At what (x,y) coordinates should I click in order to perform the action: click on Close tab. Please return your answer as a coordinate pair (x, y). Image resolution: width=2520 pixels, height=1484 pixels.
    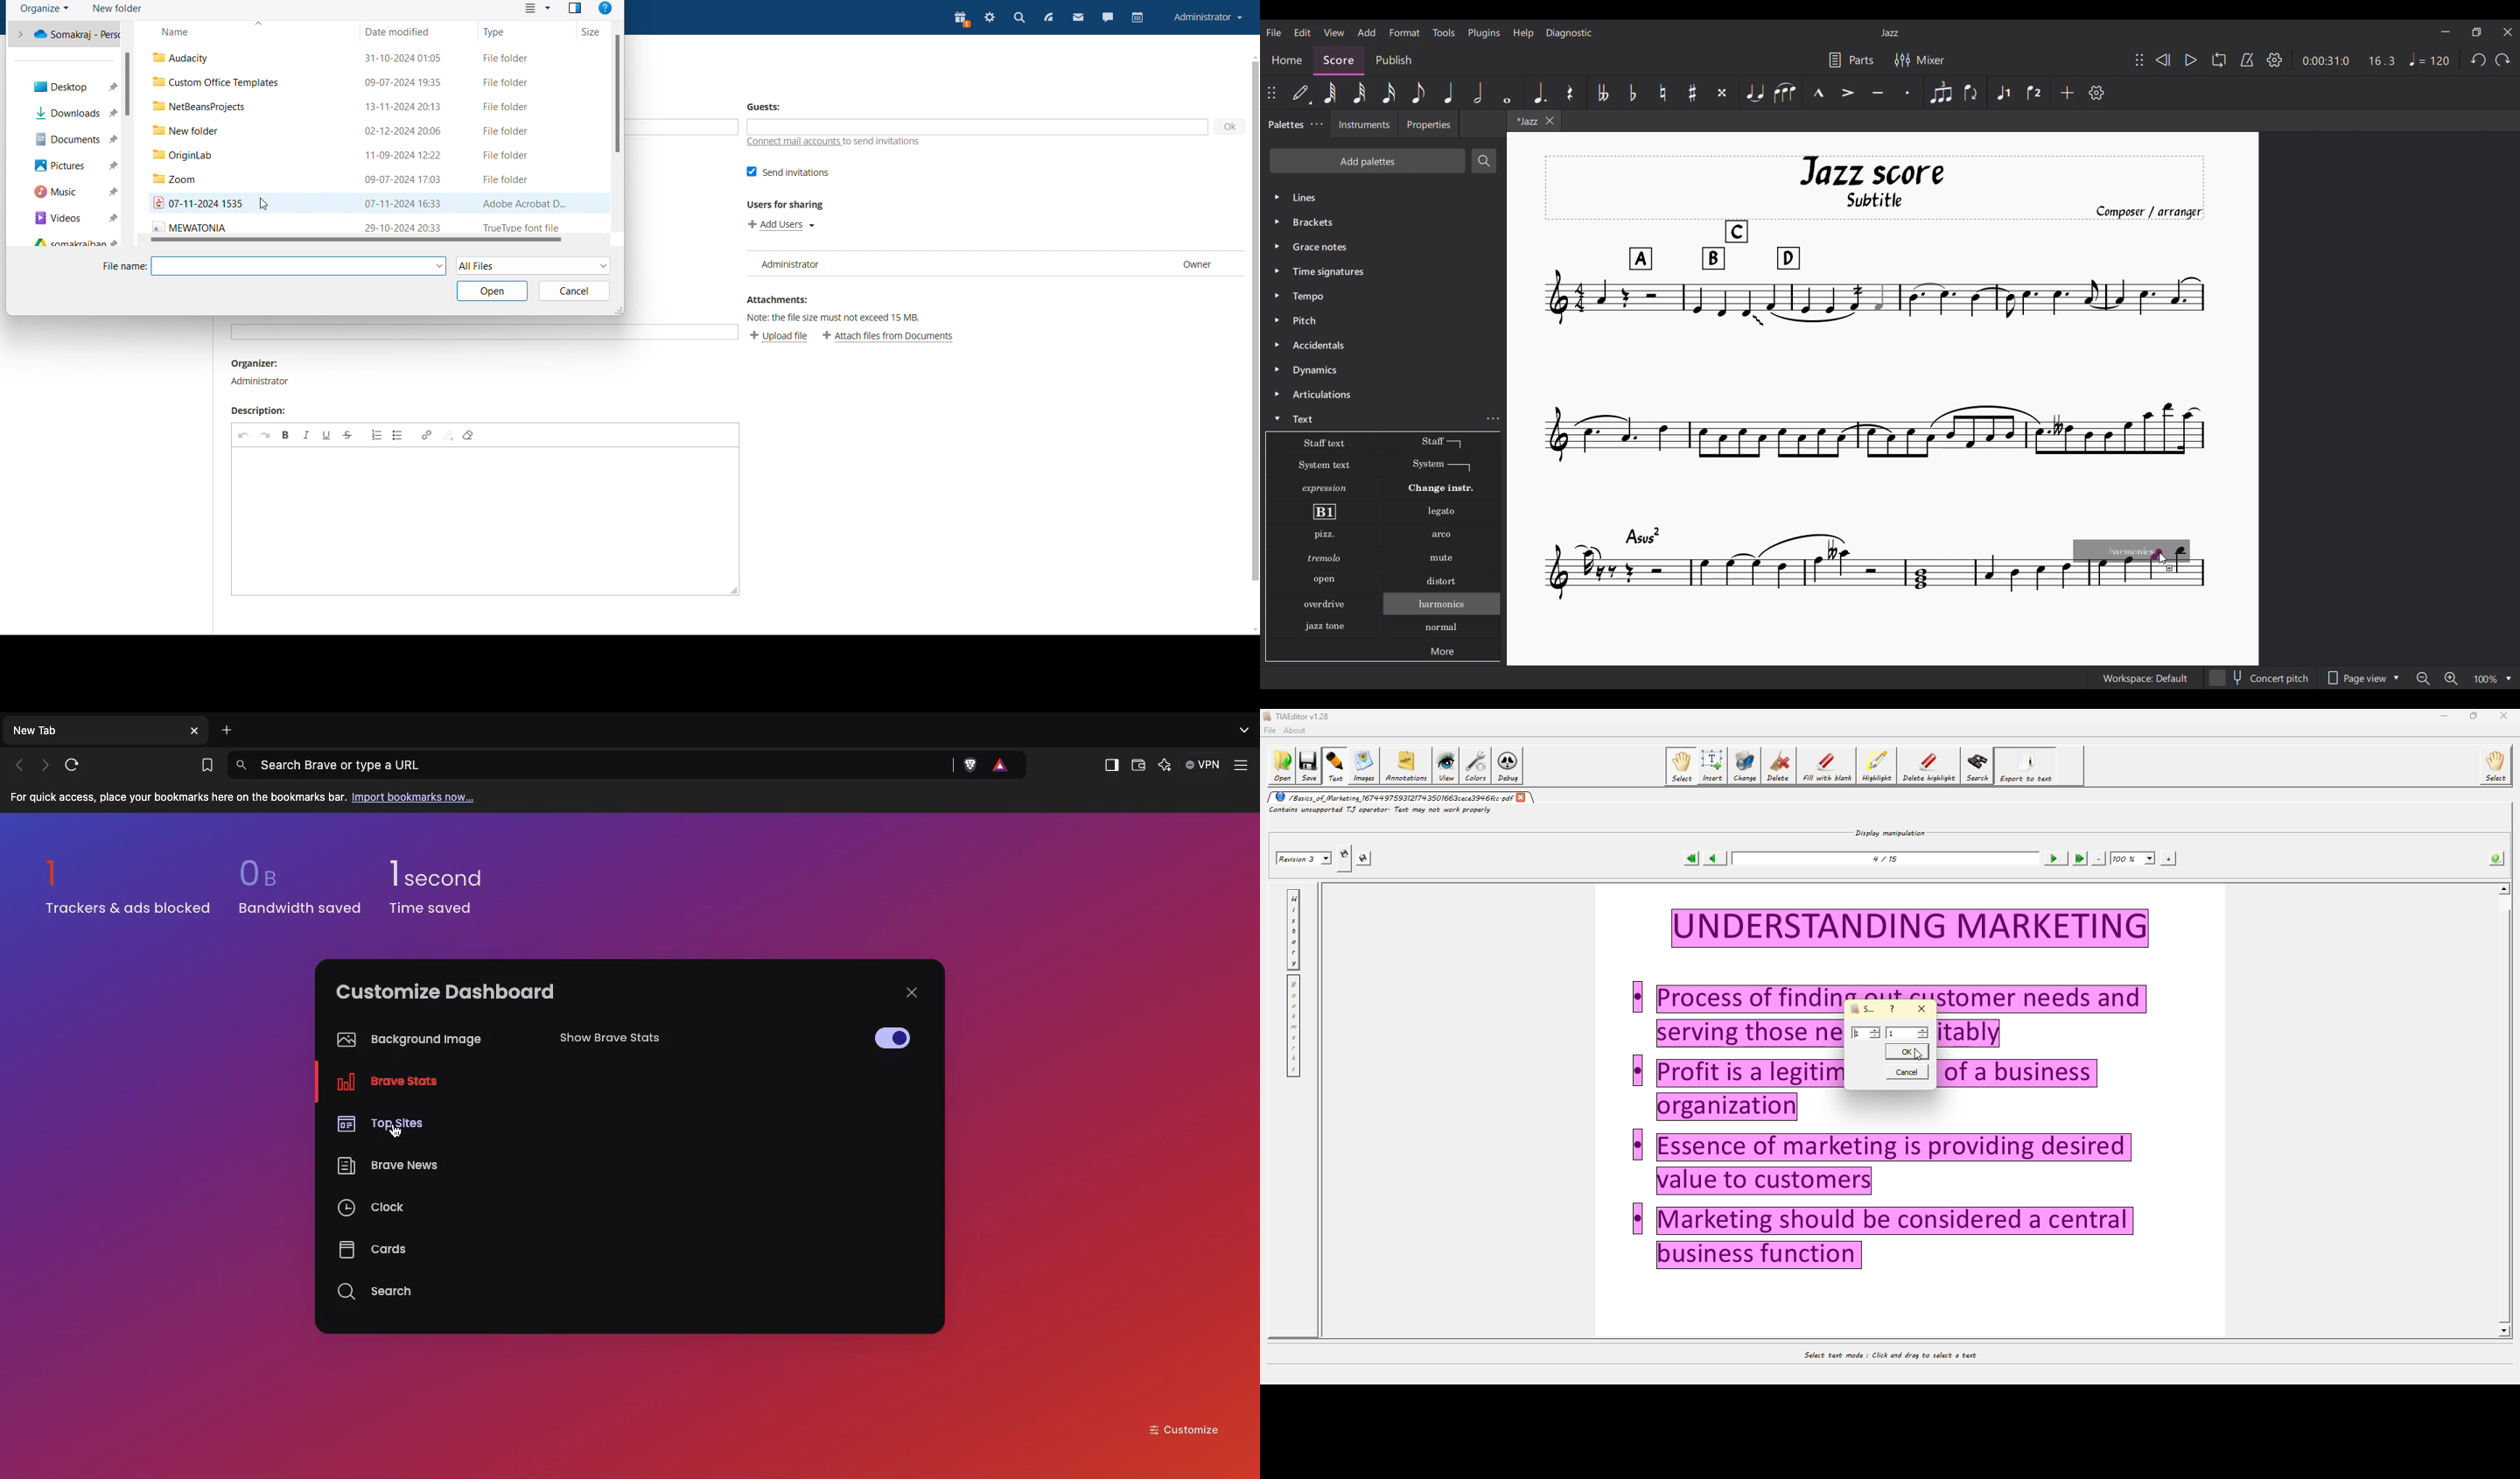
    Looking at the image, I should click on (1549, 121).